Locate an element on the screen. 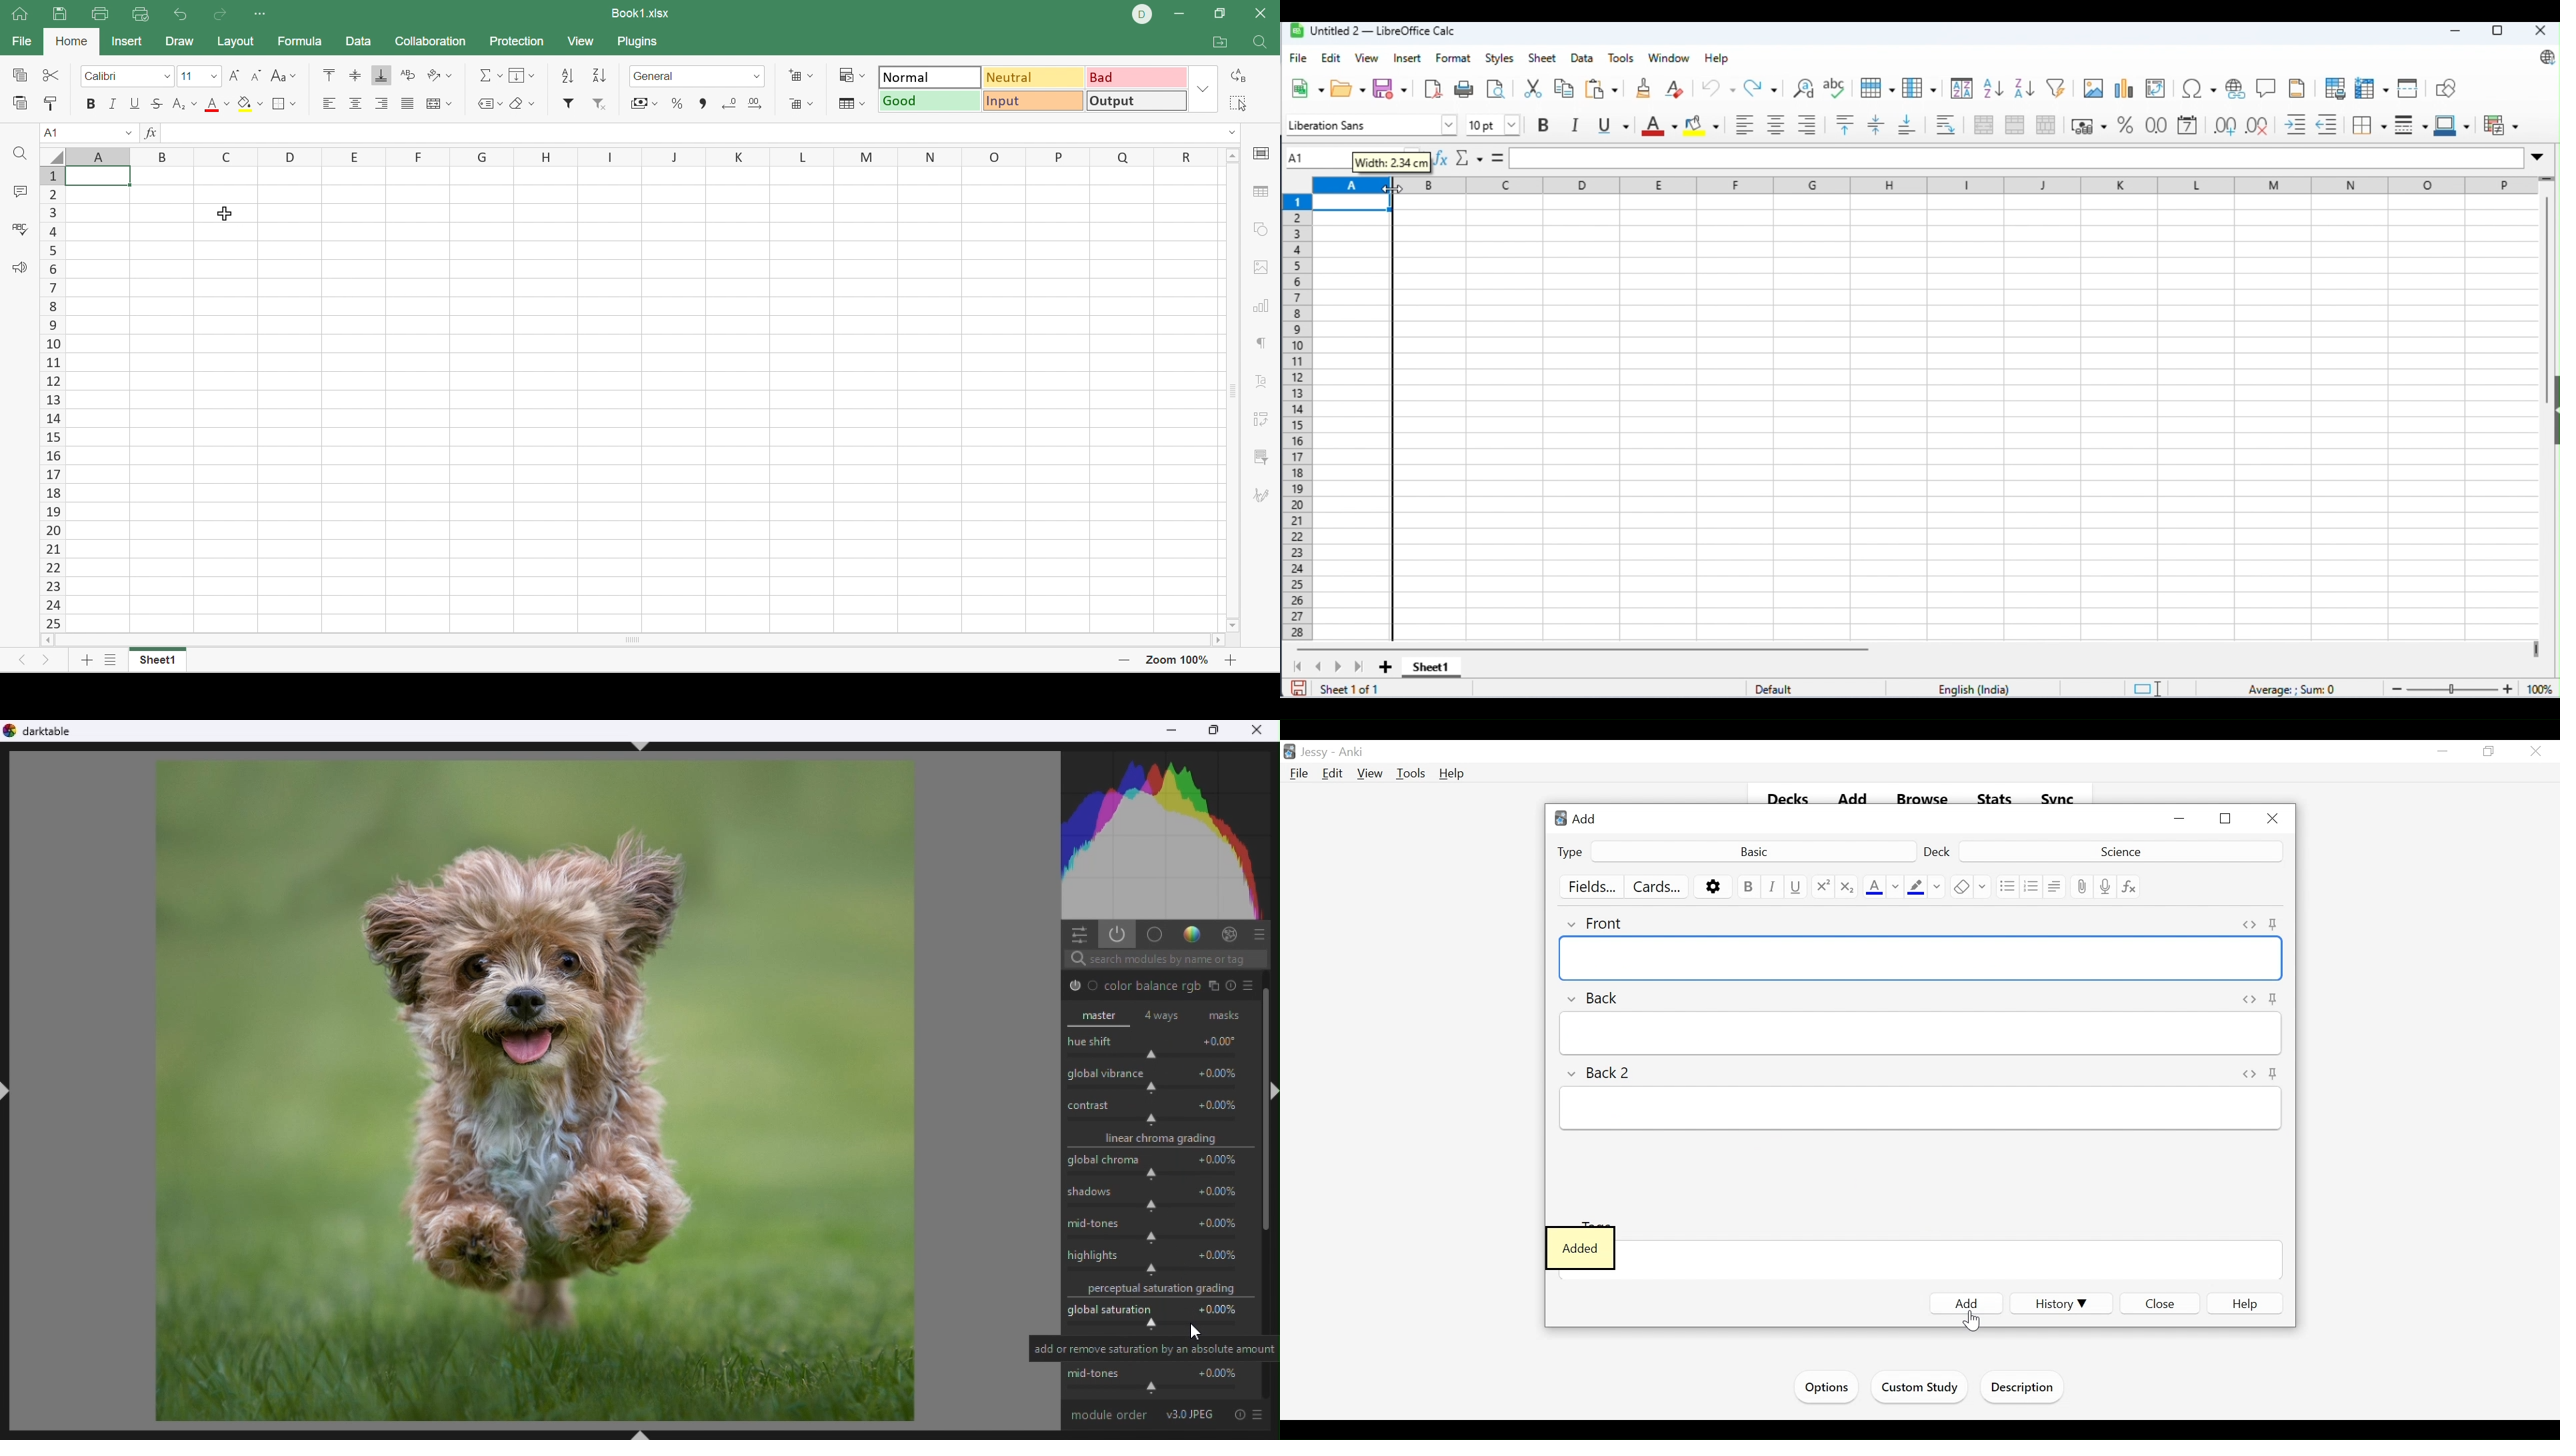 The image size is (2576, 1456). save is located at coordinates (1391, 87).